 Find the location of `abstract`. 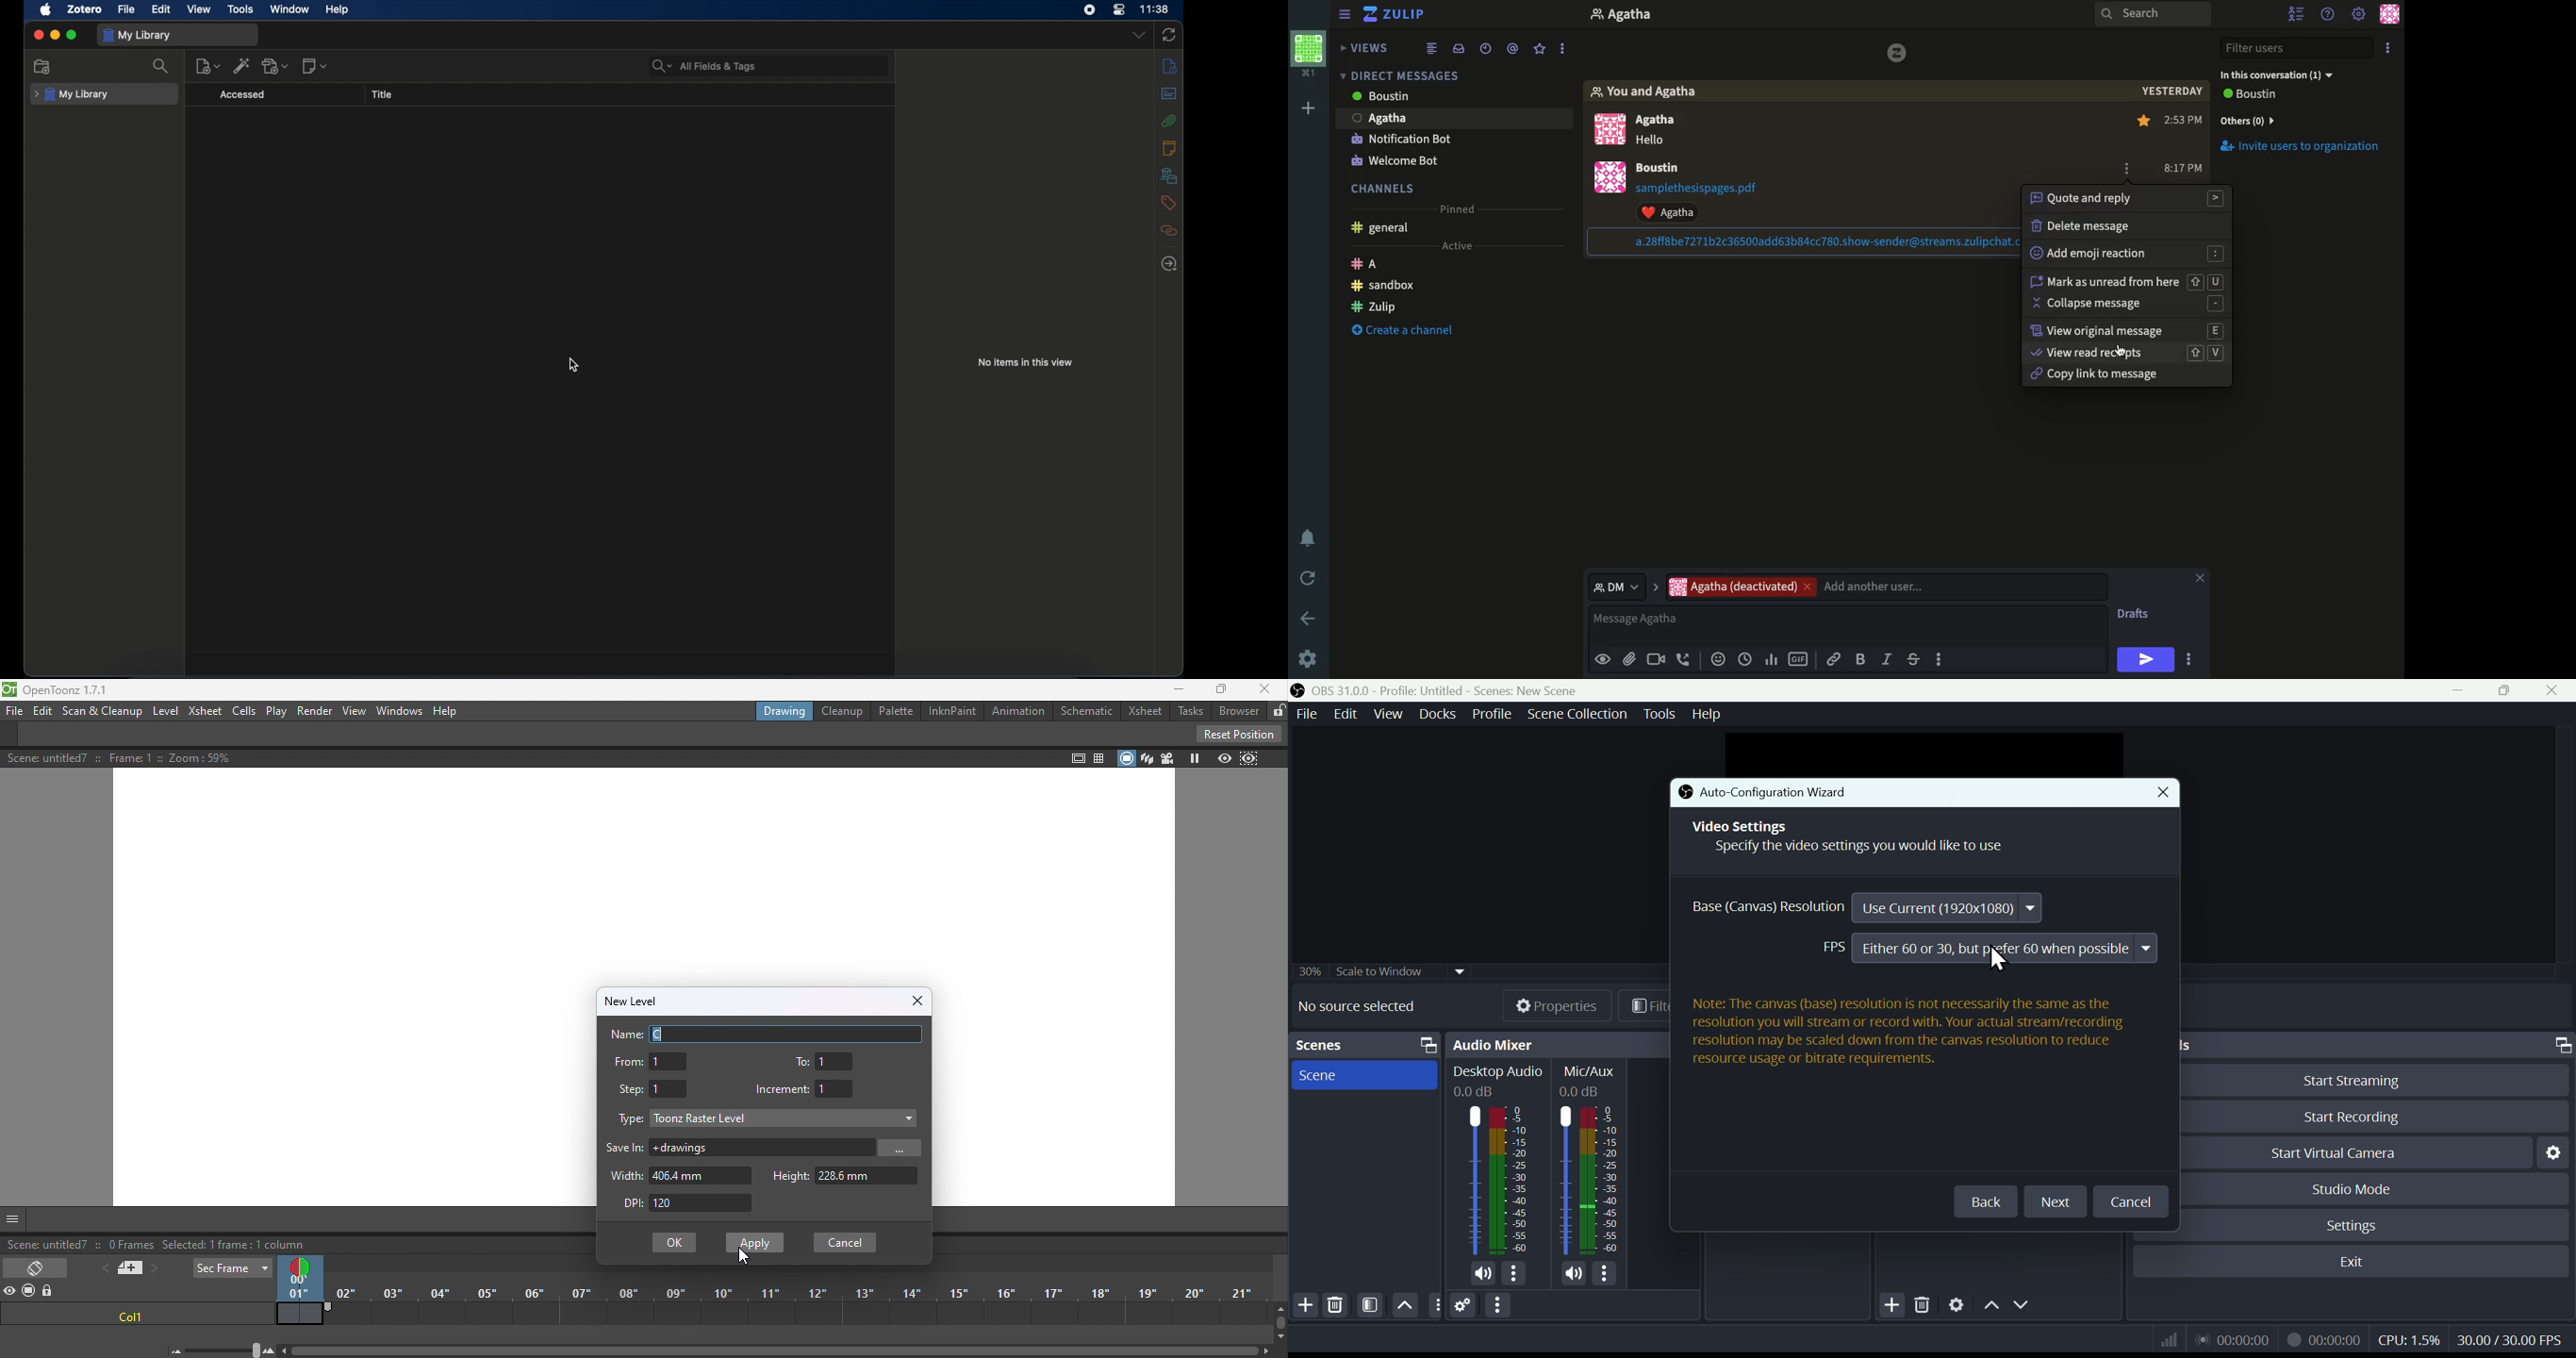

abstract is located at coordinates (1169, 94).